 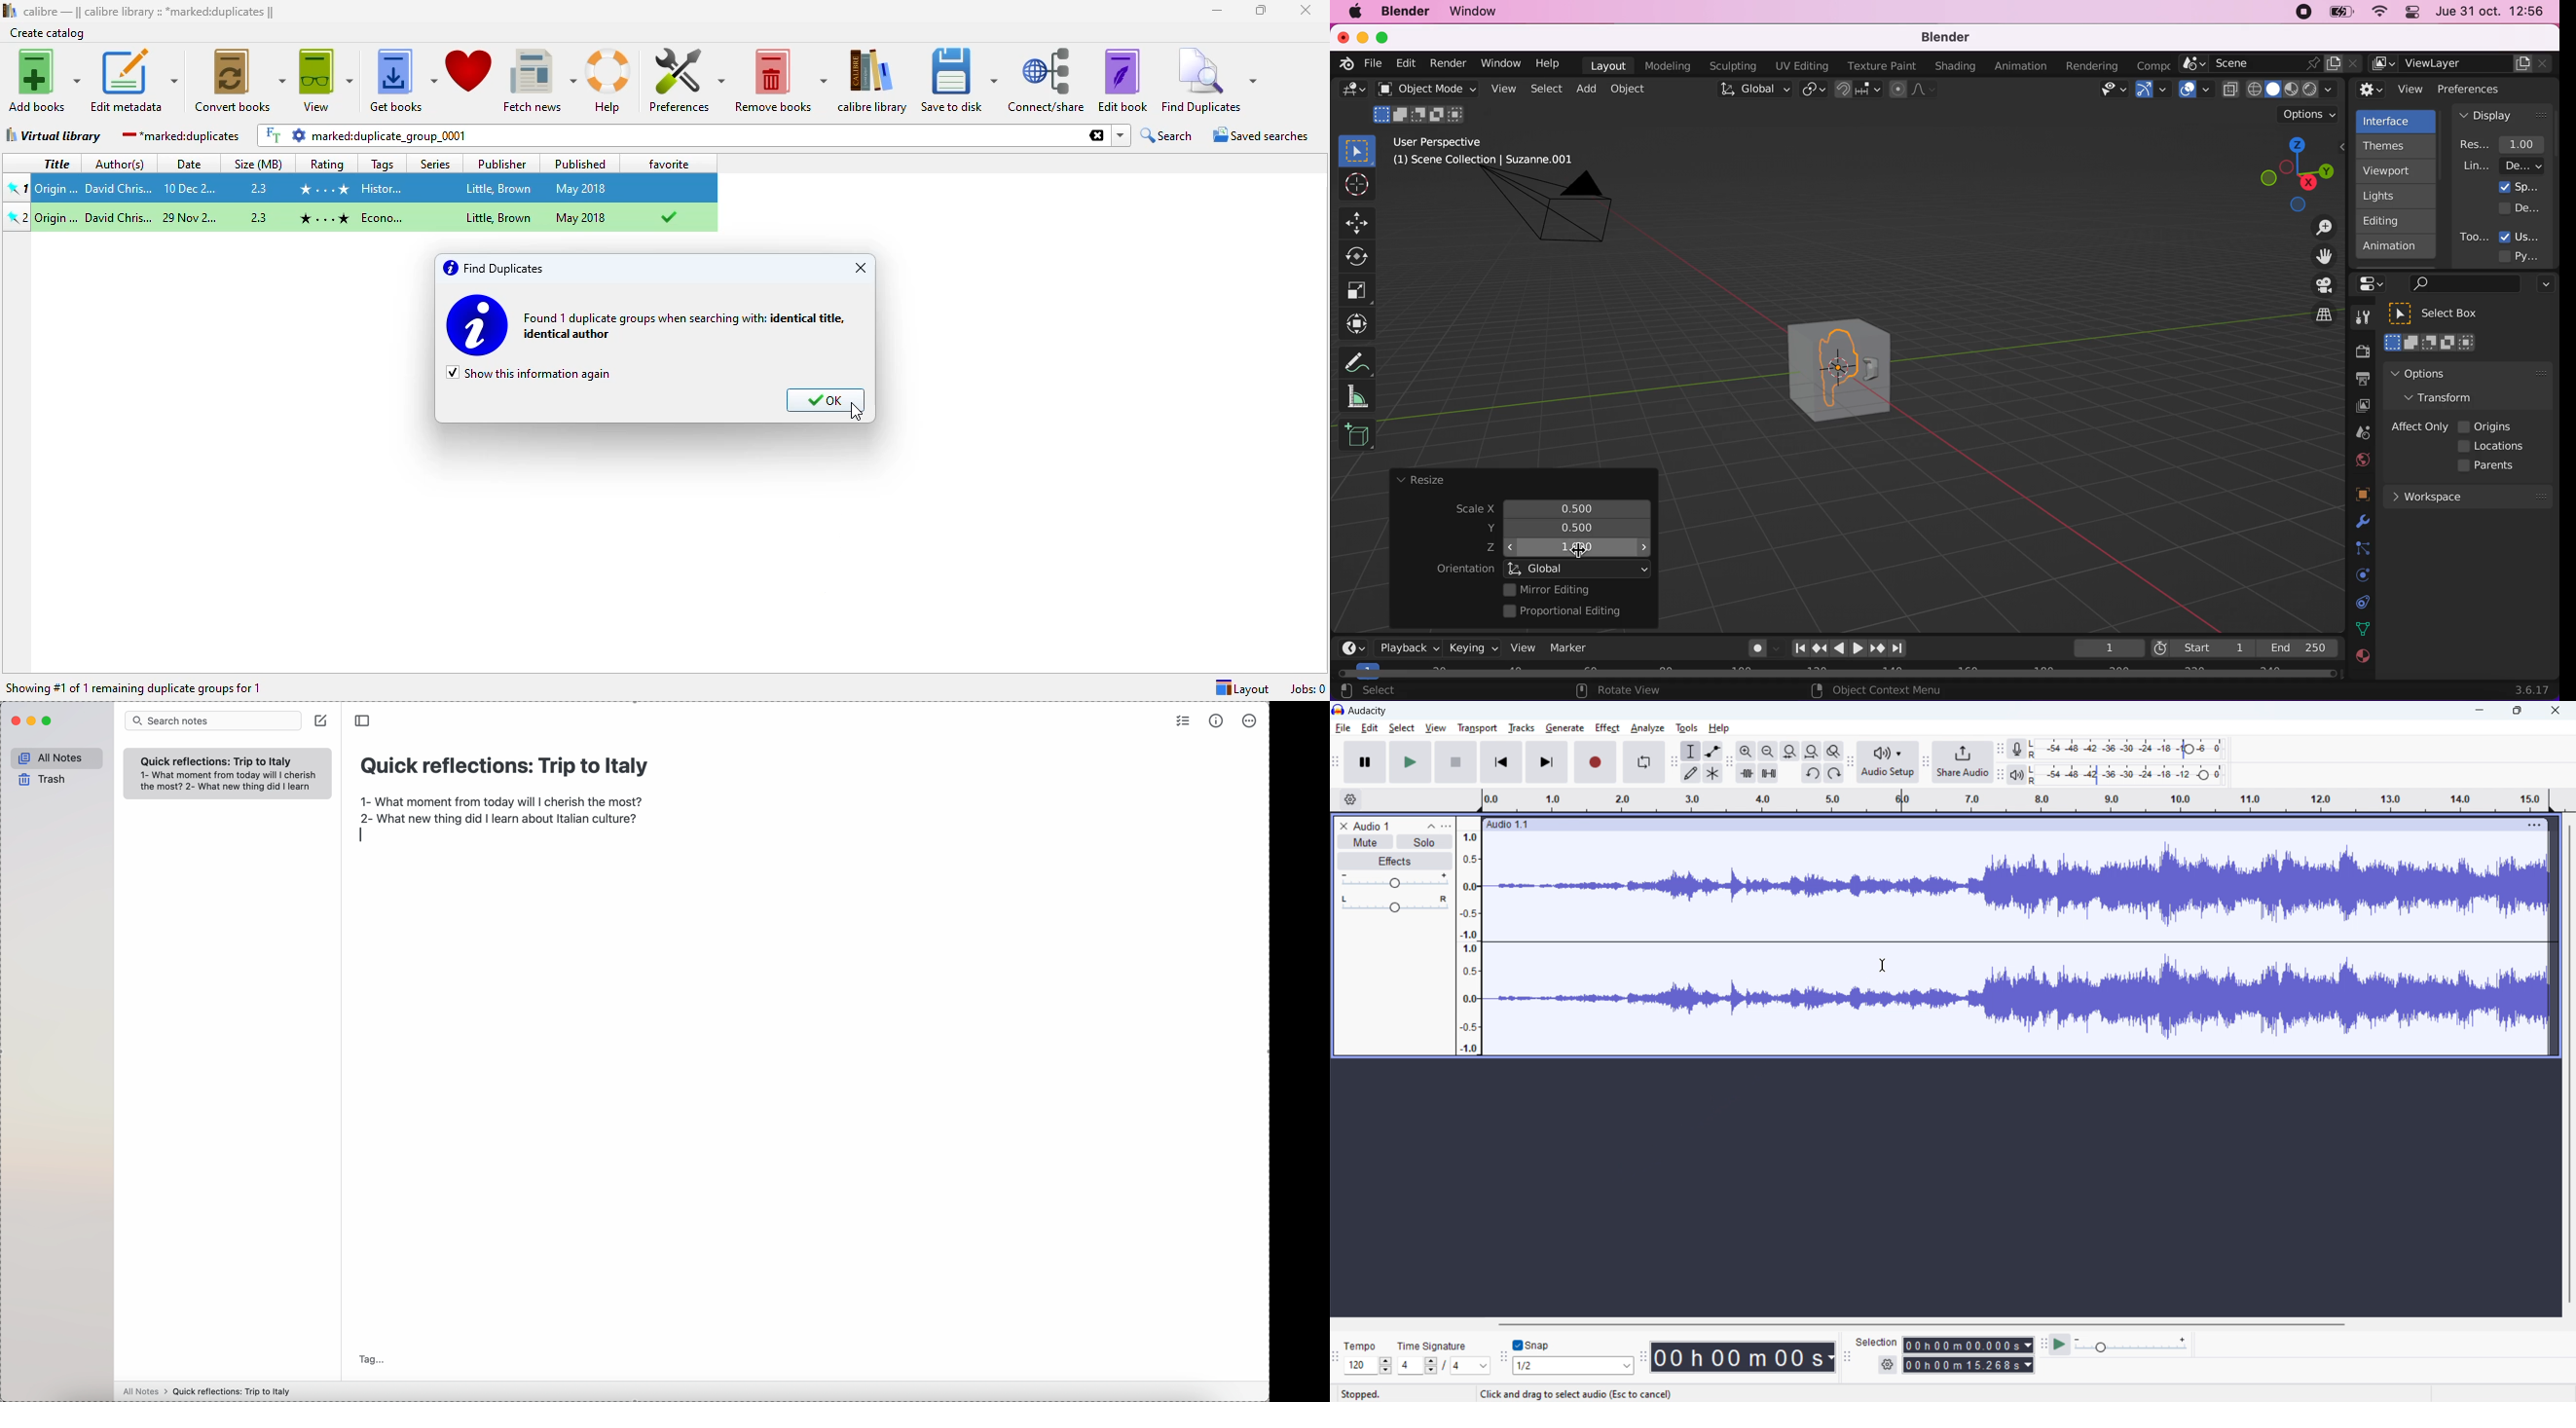 I want to click on quick refelection trip to italy, so click(x=219, y=760).